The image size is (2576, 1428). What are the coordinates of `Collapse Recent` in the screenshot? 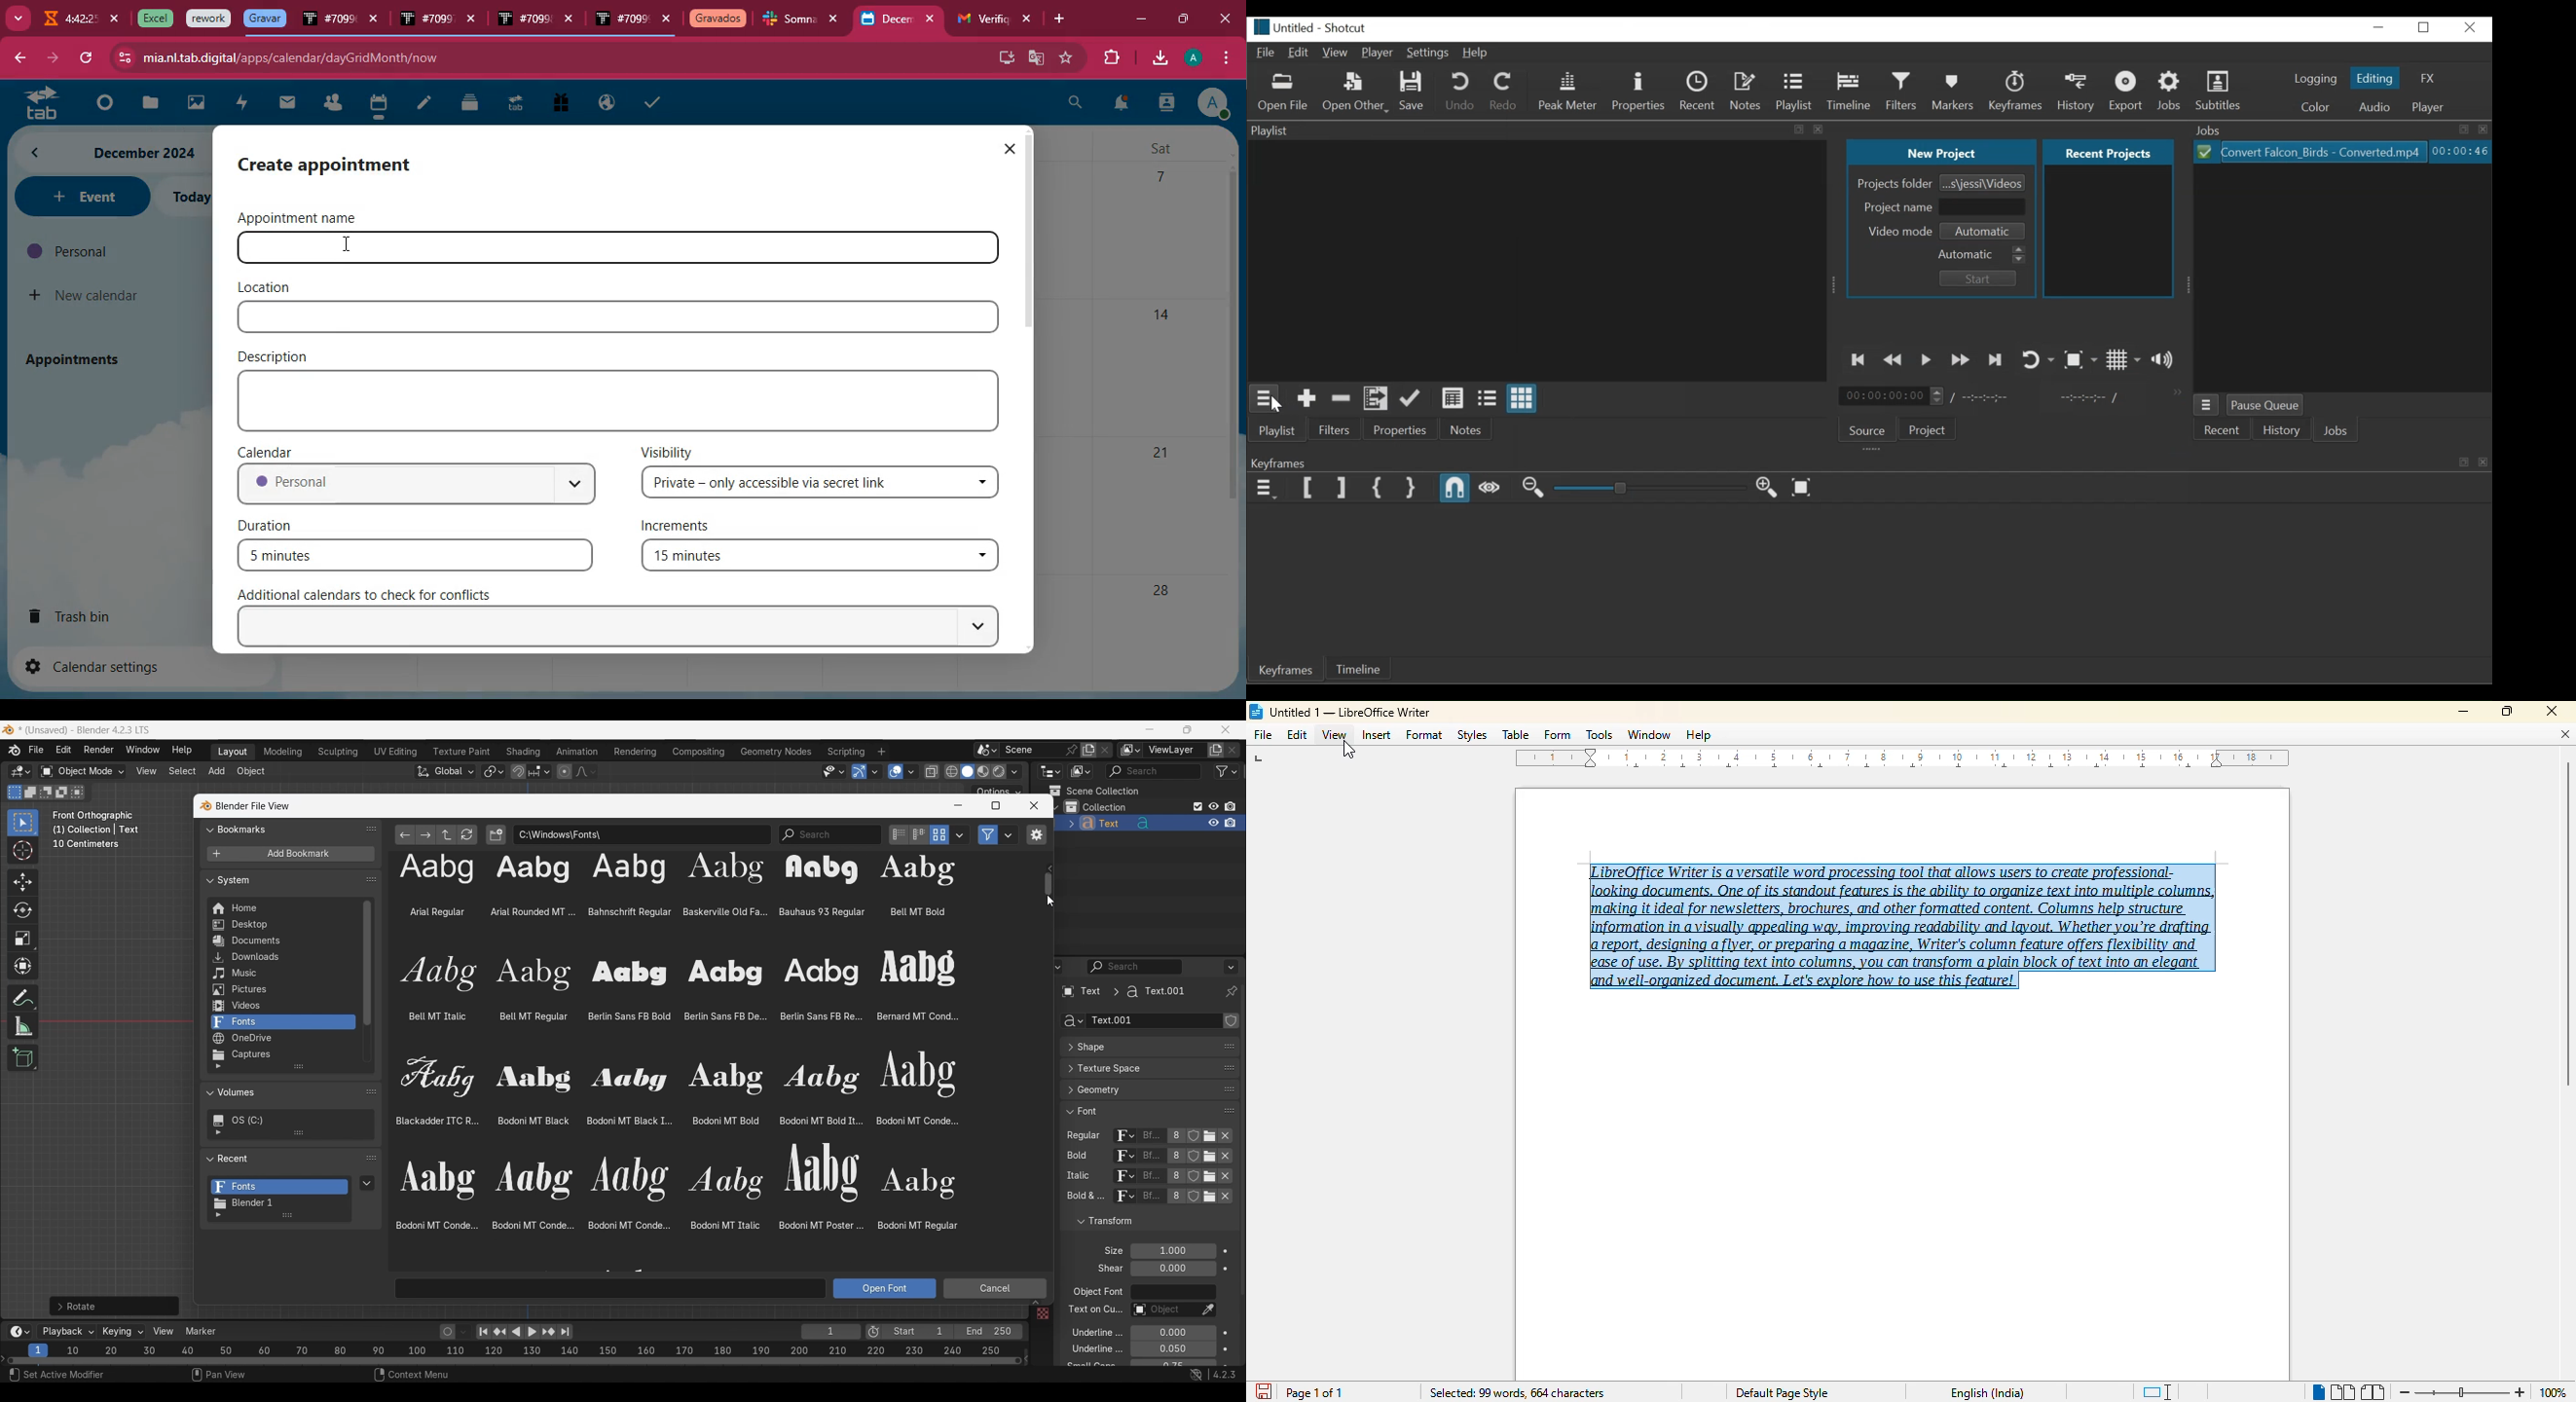 It's located at (281, 1158).